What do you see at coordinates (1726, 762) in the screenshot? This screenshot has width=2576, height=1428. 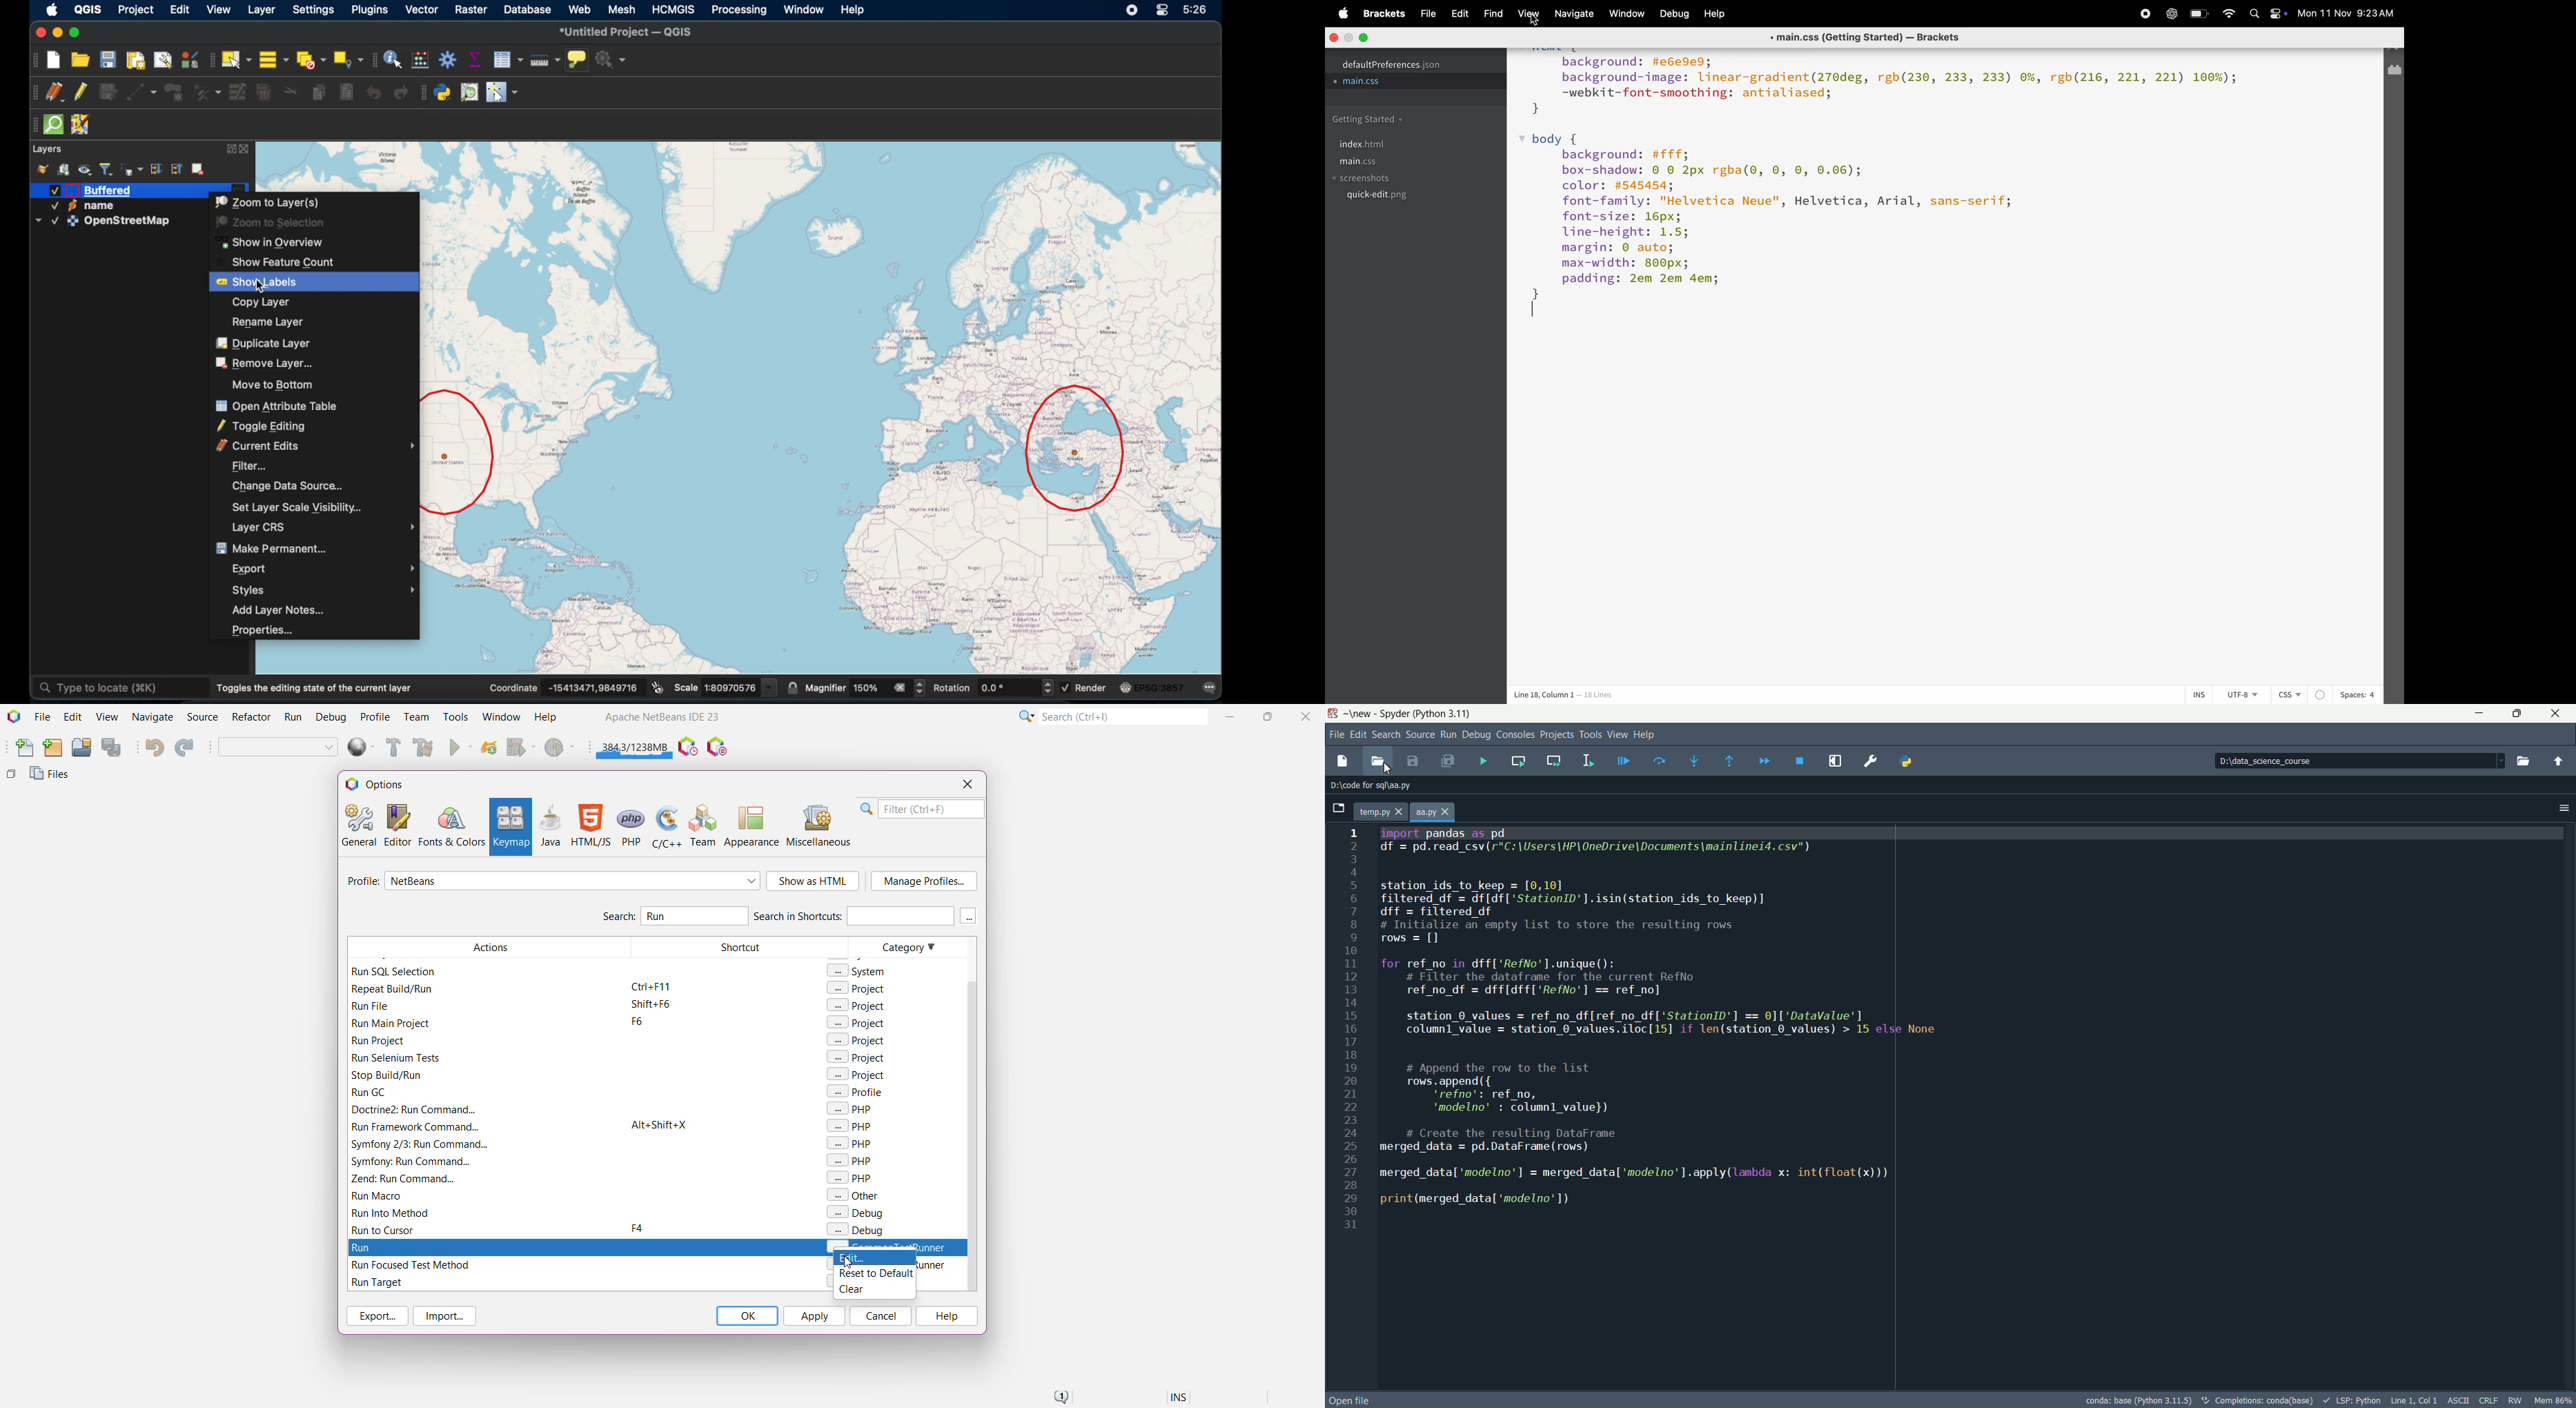 I see `execute until method or funtion return` at bounding box center [1726, 762].